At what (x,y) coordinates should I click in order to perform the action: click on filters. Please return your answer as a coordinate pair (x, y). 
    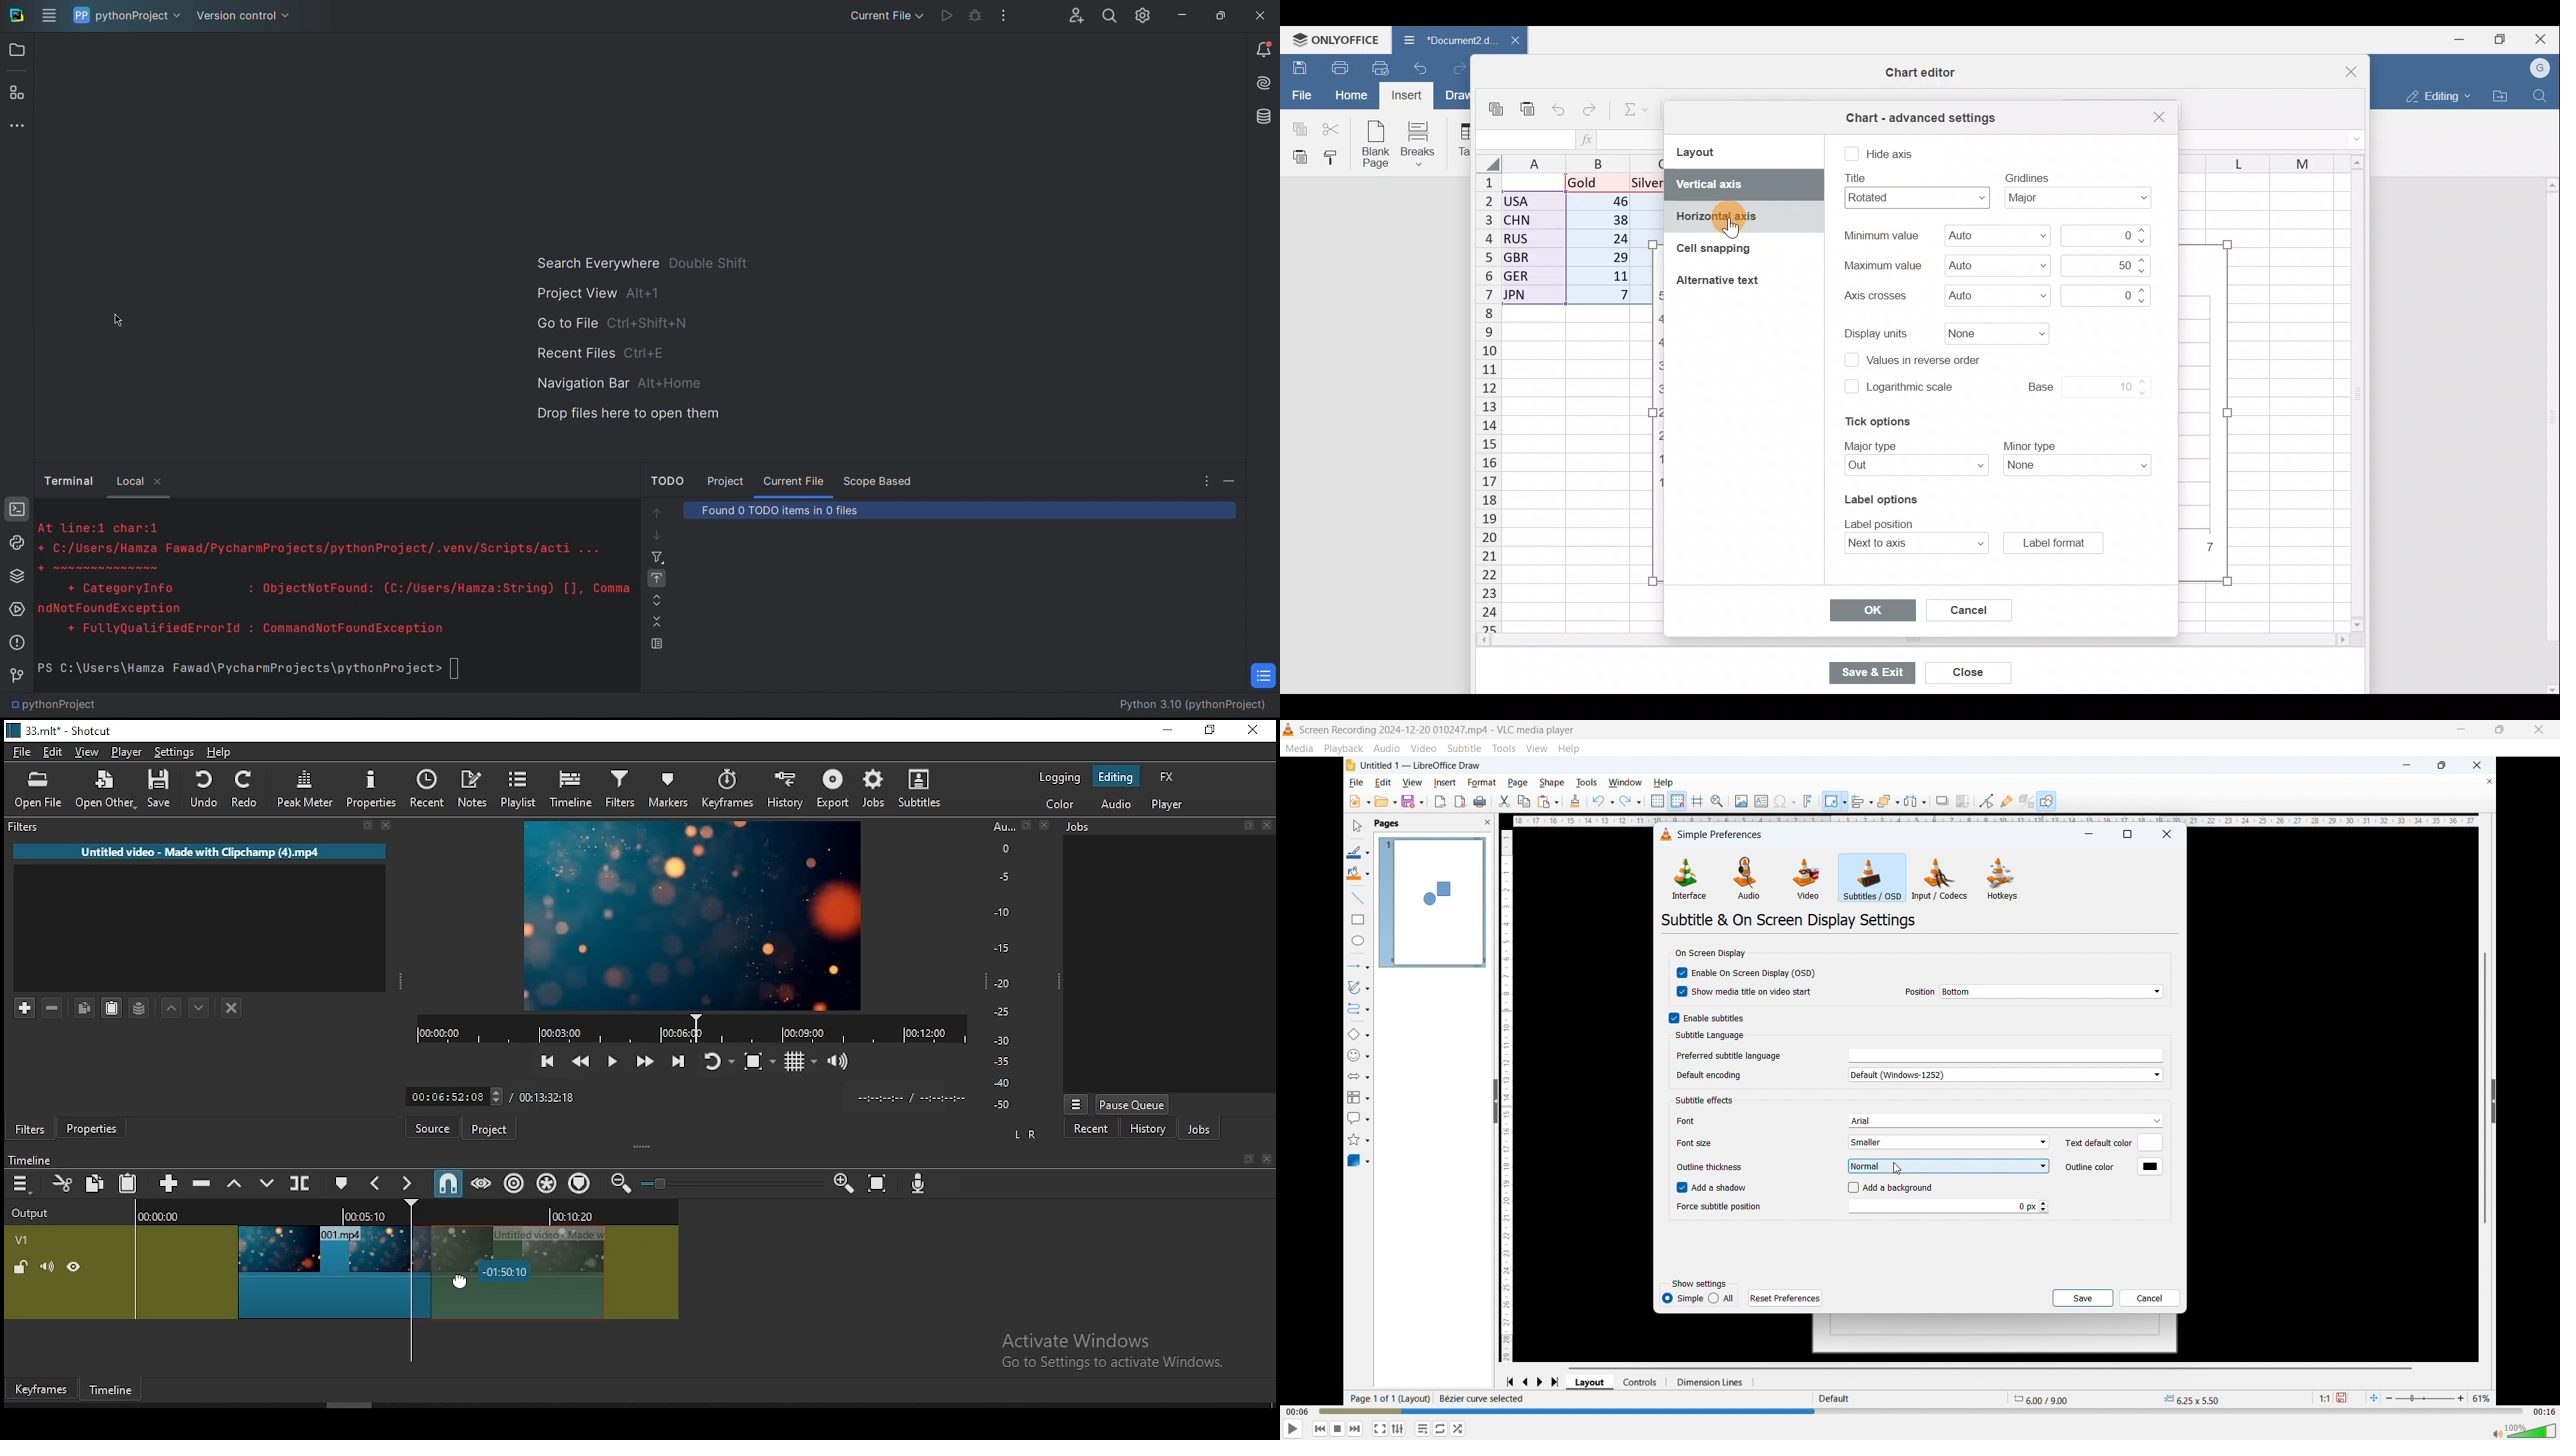
    Looking at the image, I should click on (618, 790).